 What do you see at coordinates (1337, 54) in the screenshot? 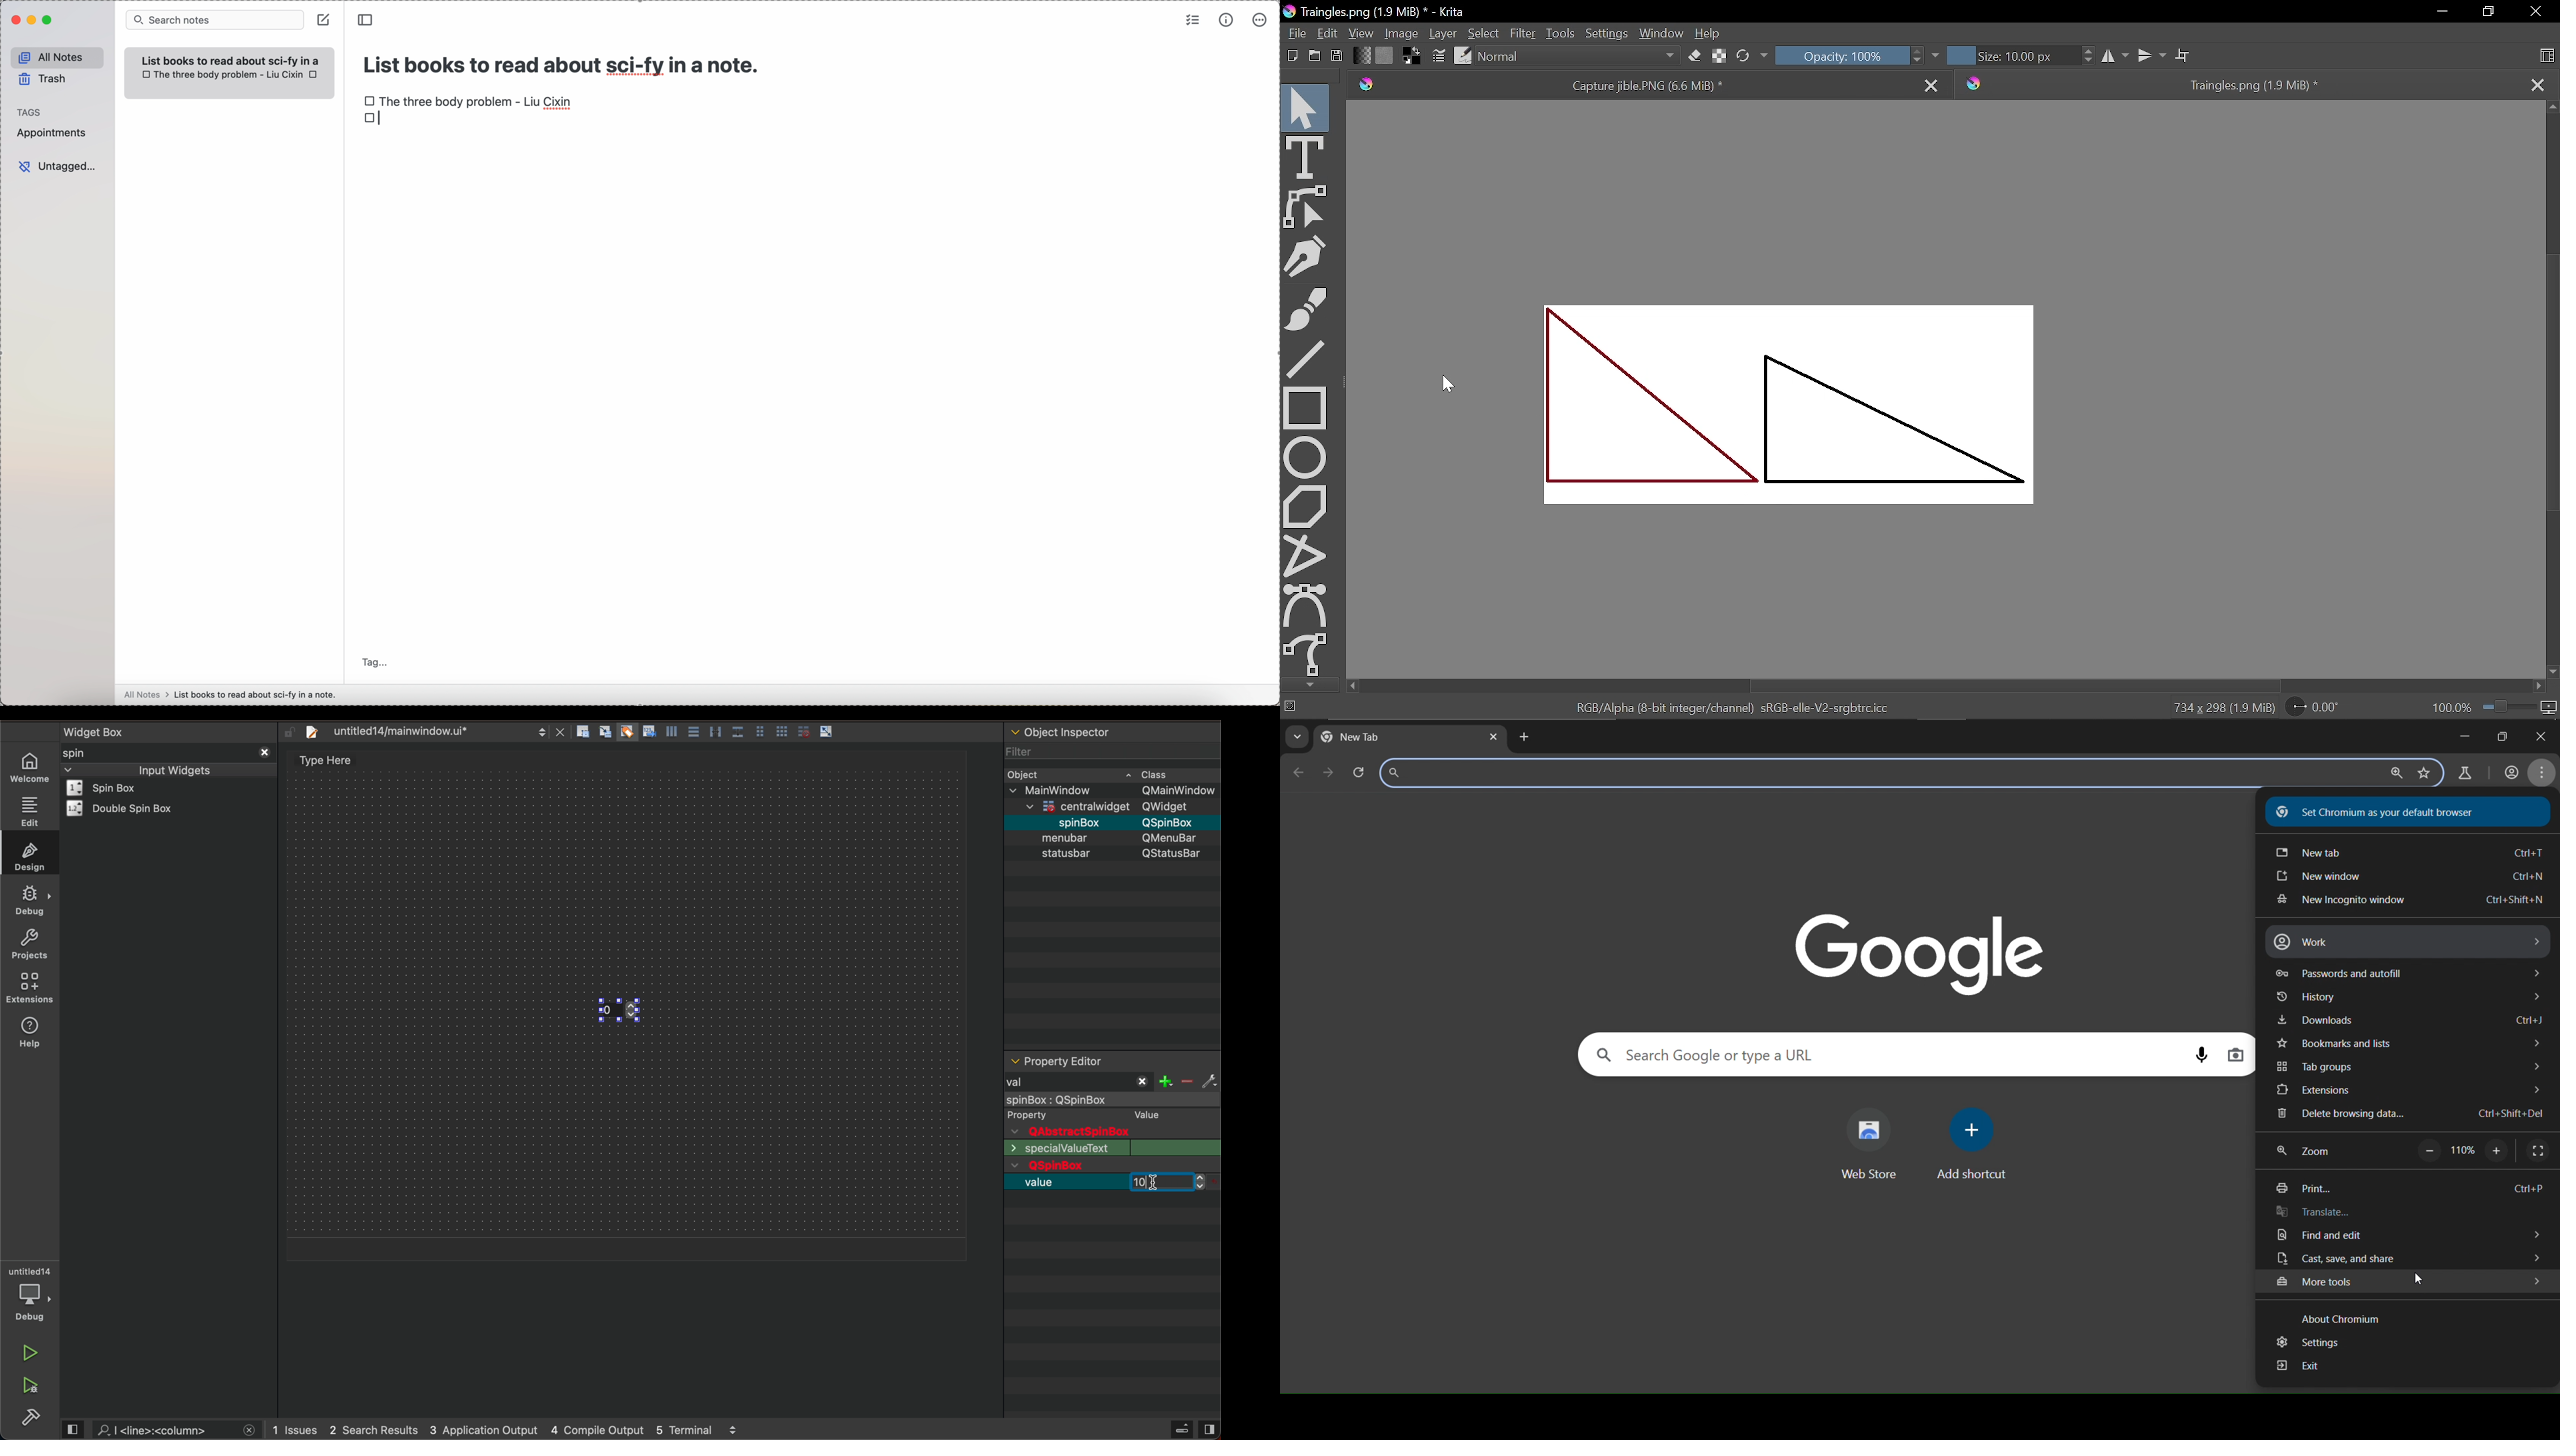
I see `Save` at bounding box center [1337, 54].